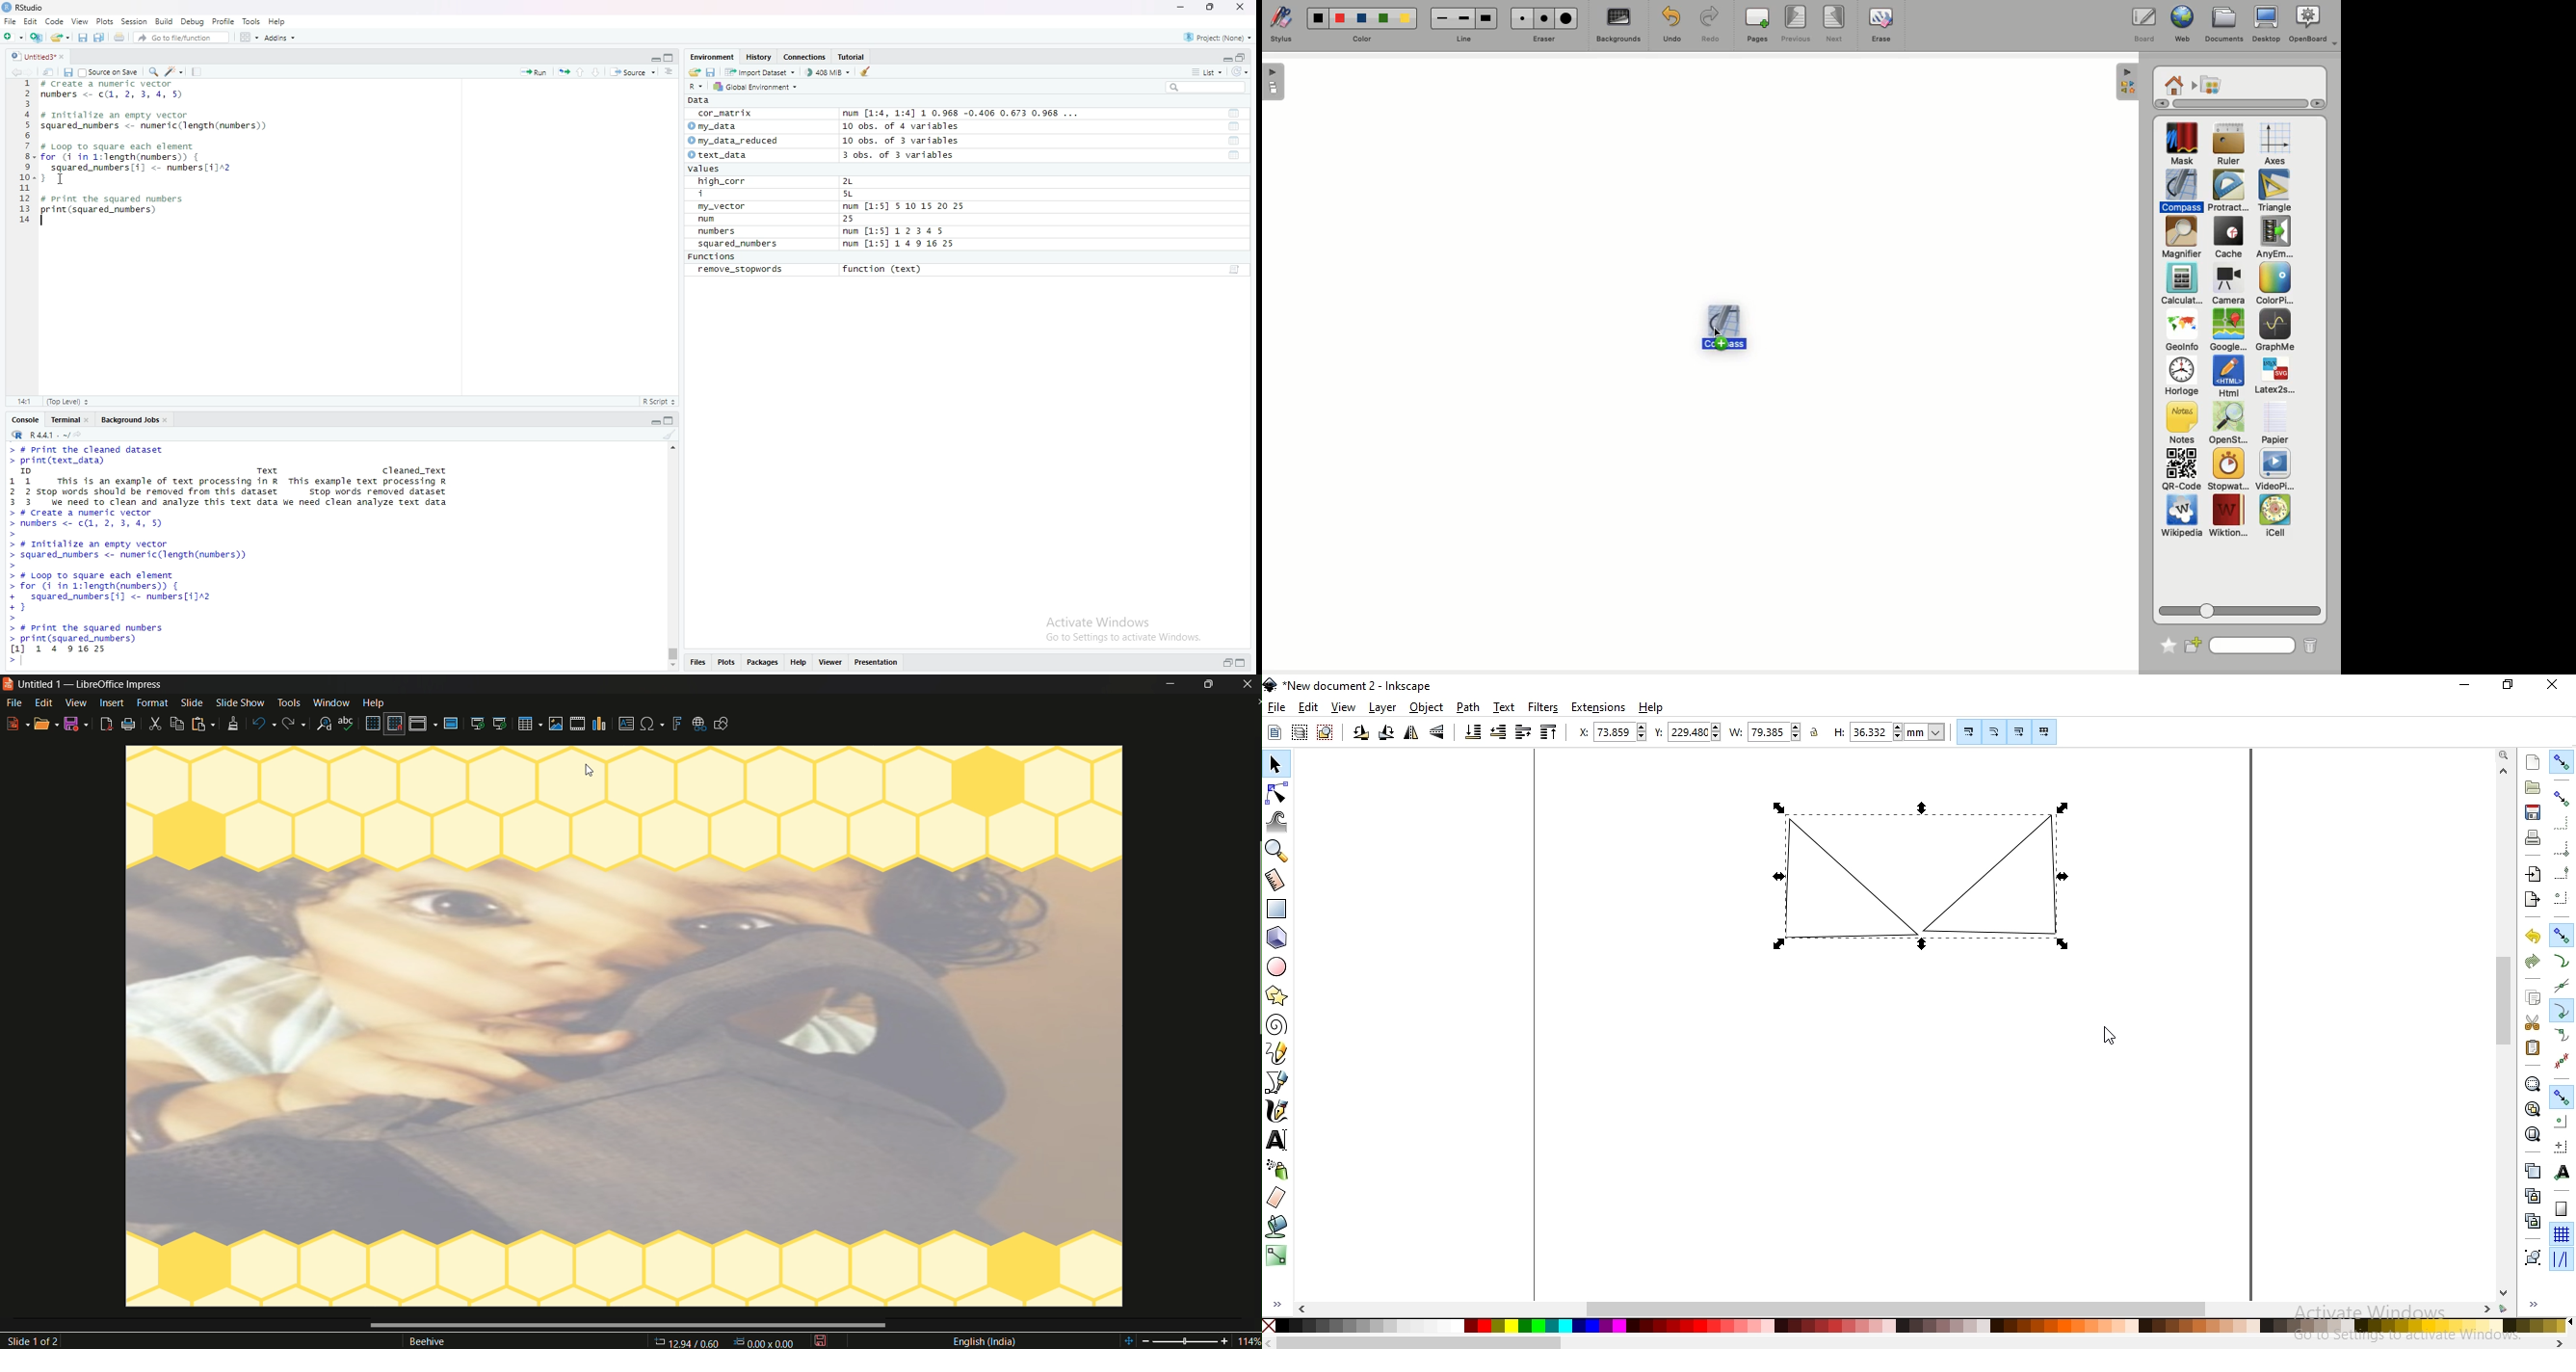  Describe the element at coordinates (82, 36) in the screenshot. I see `Save current document` at that location.